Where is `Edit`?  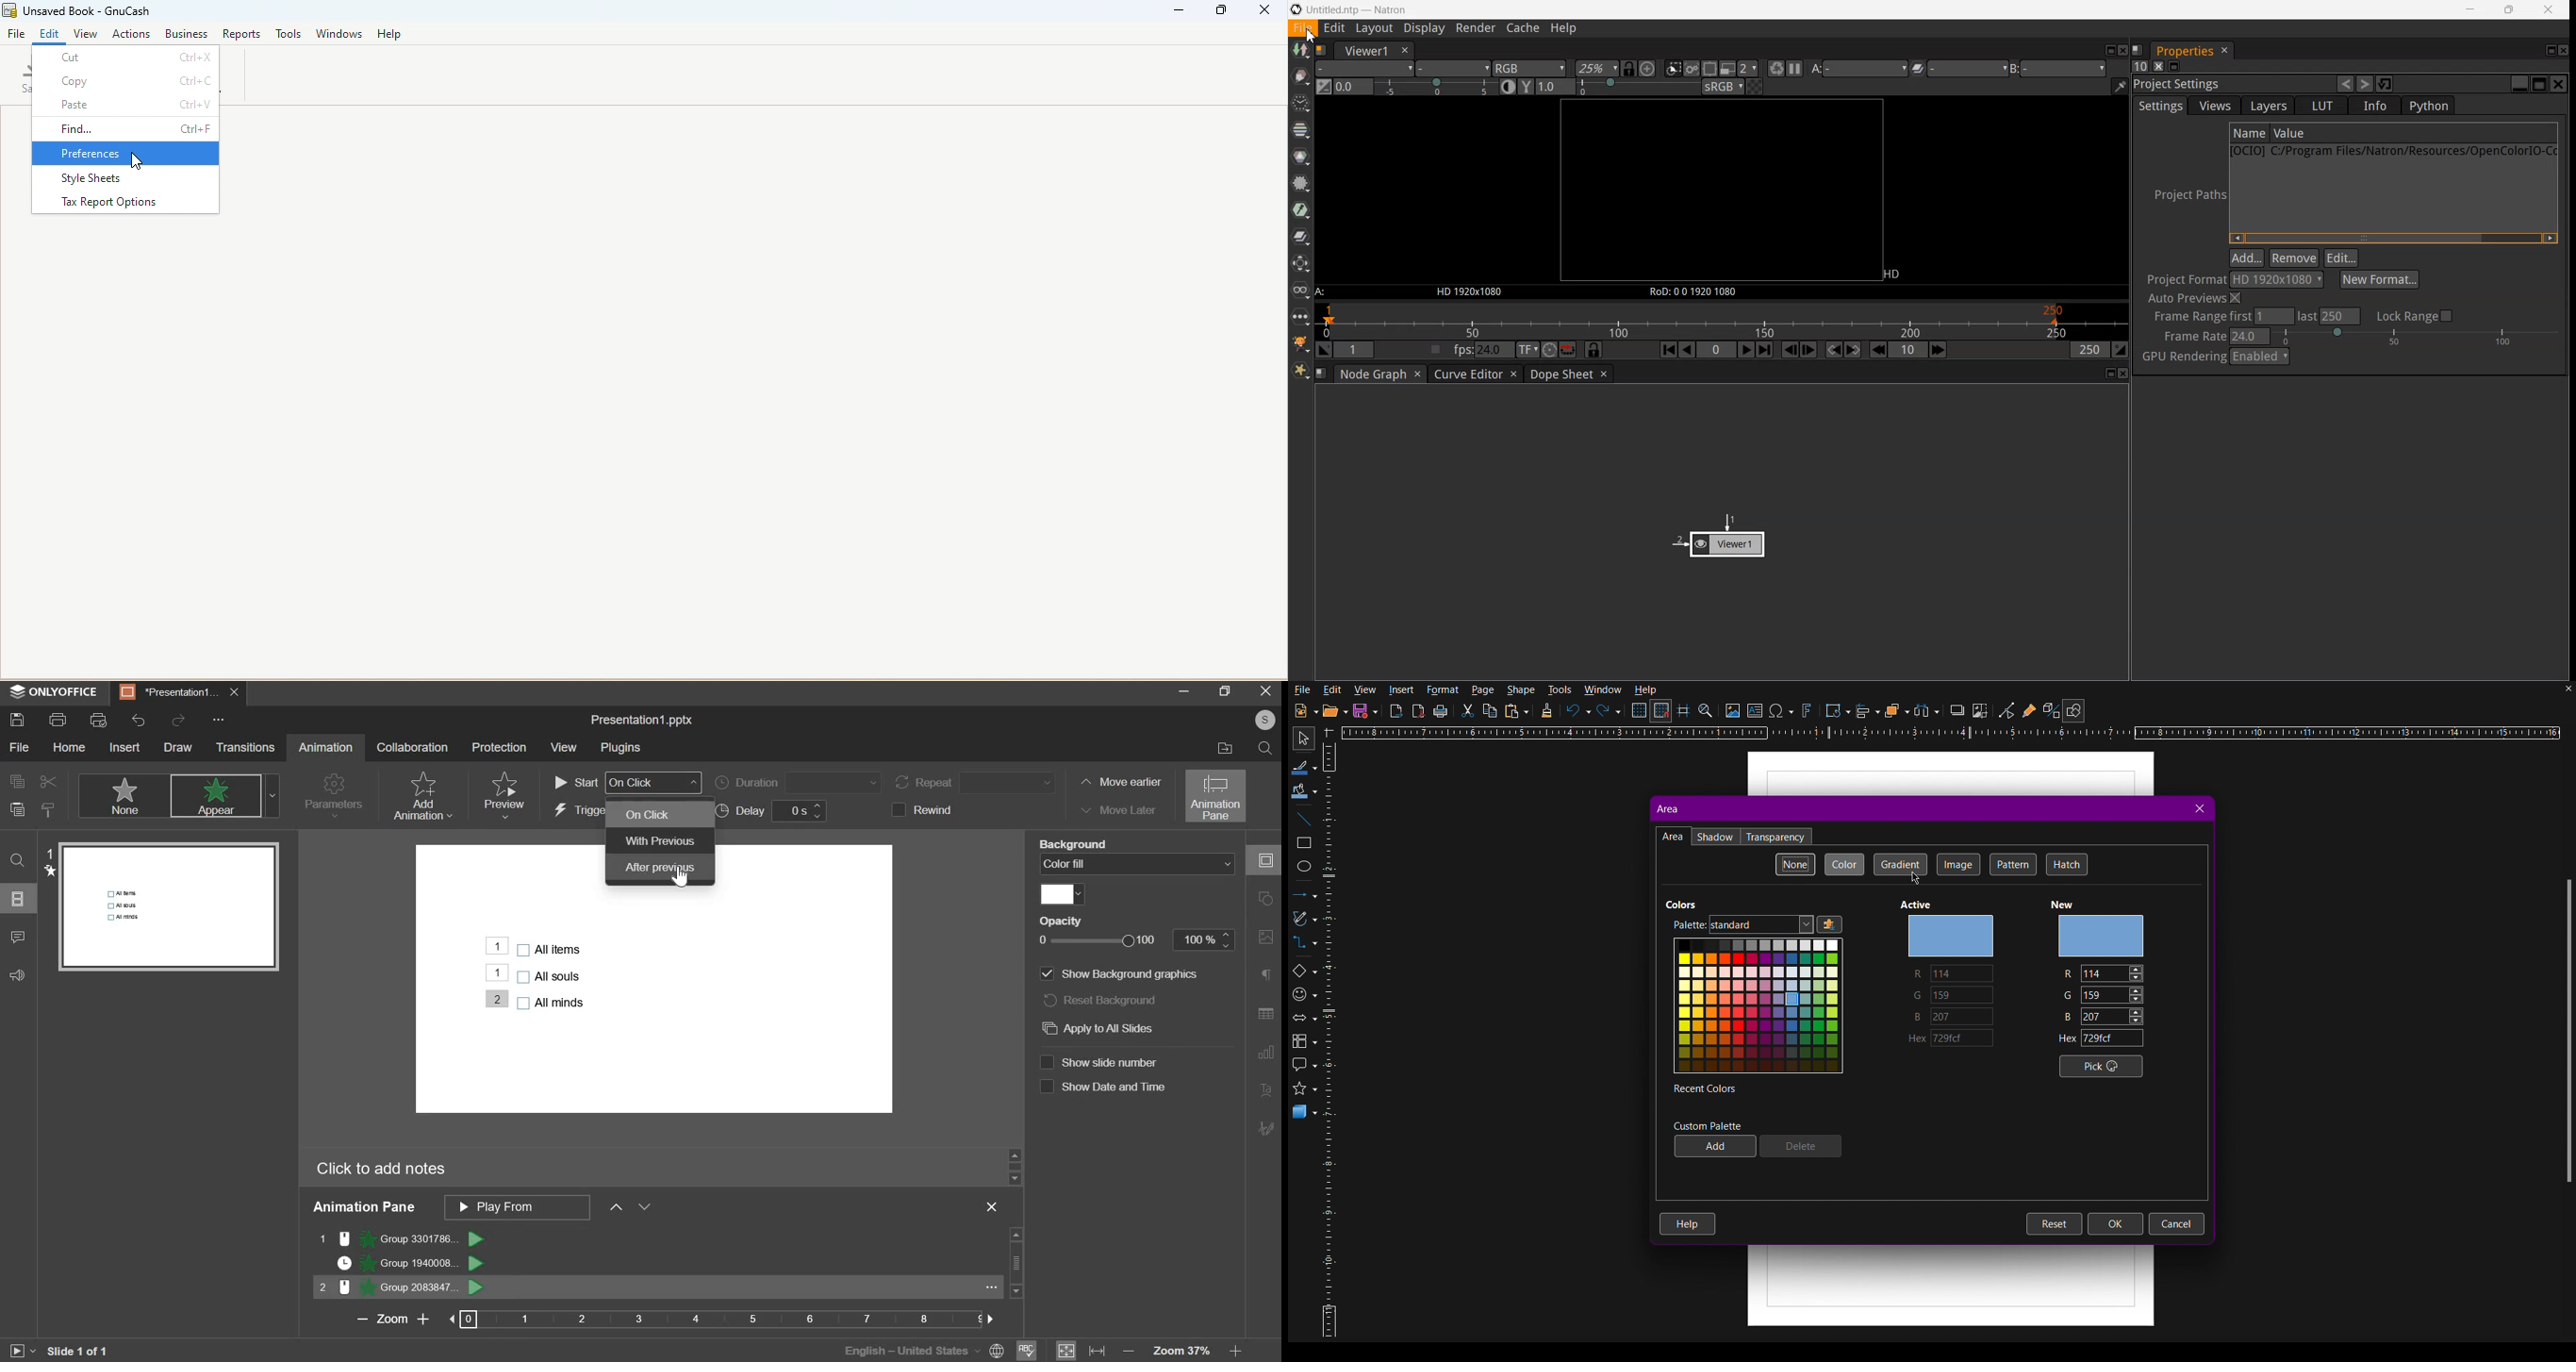
Edit is located at coordinates (1334, 690).